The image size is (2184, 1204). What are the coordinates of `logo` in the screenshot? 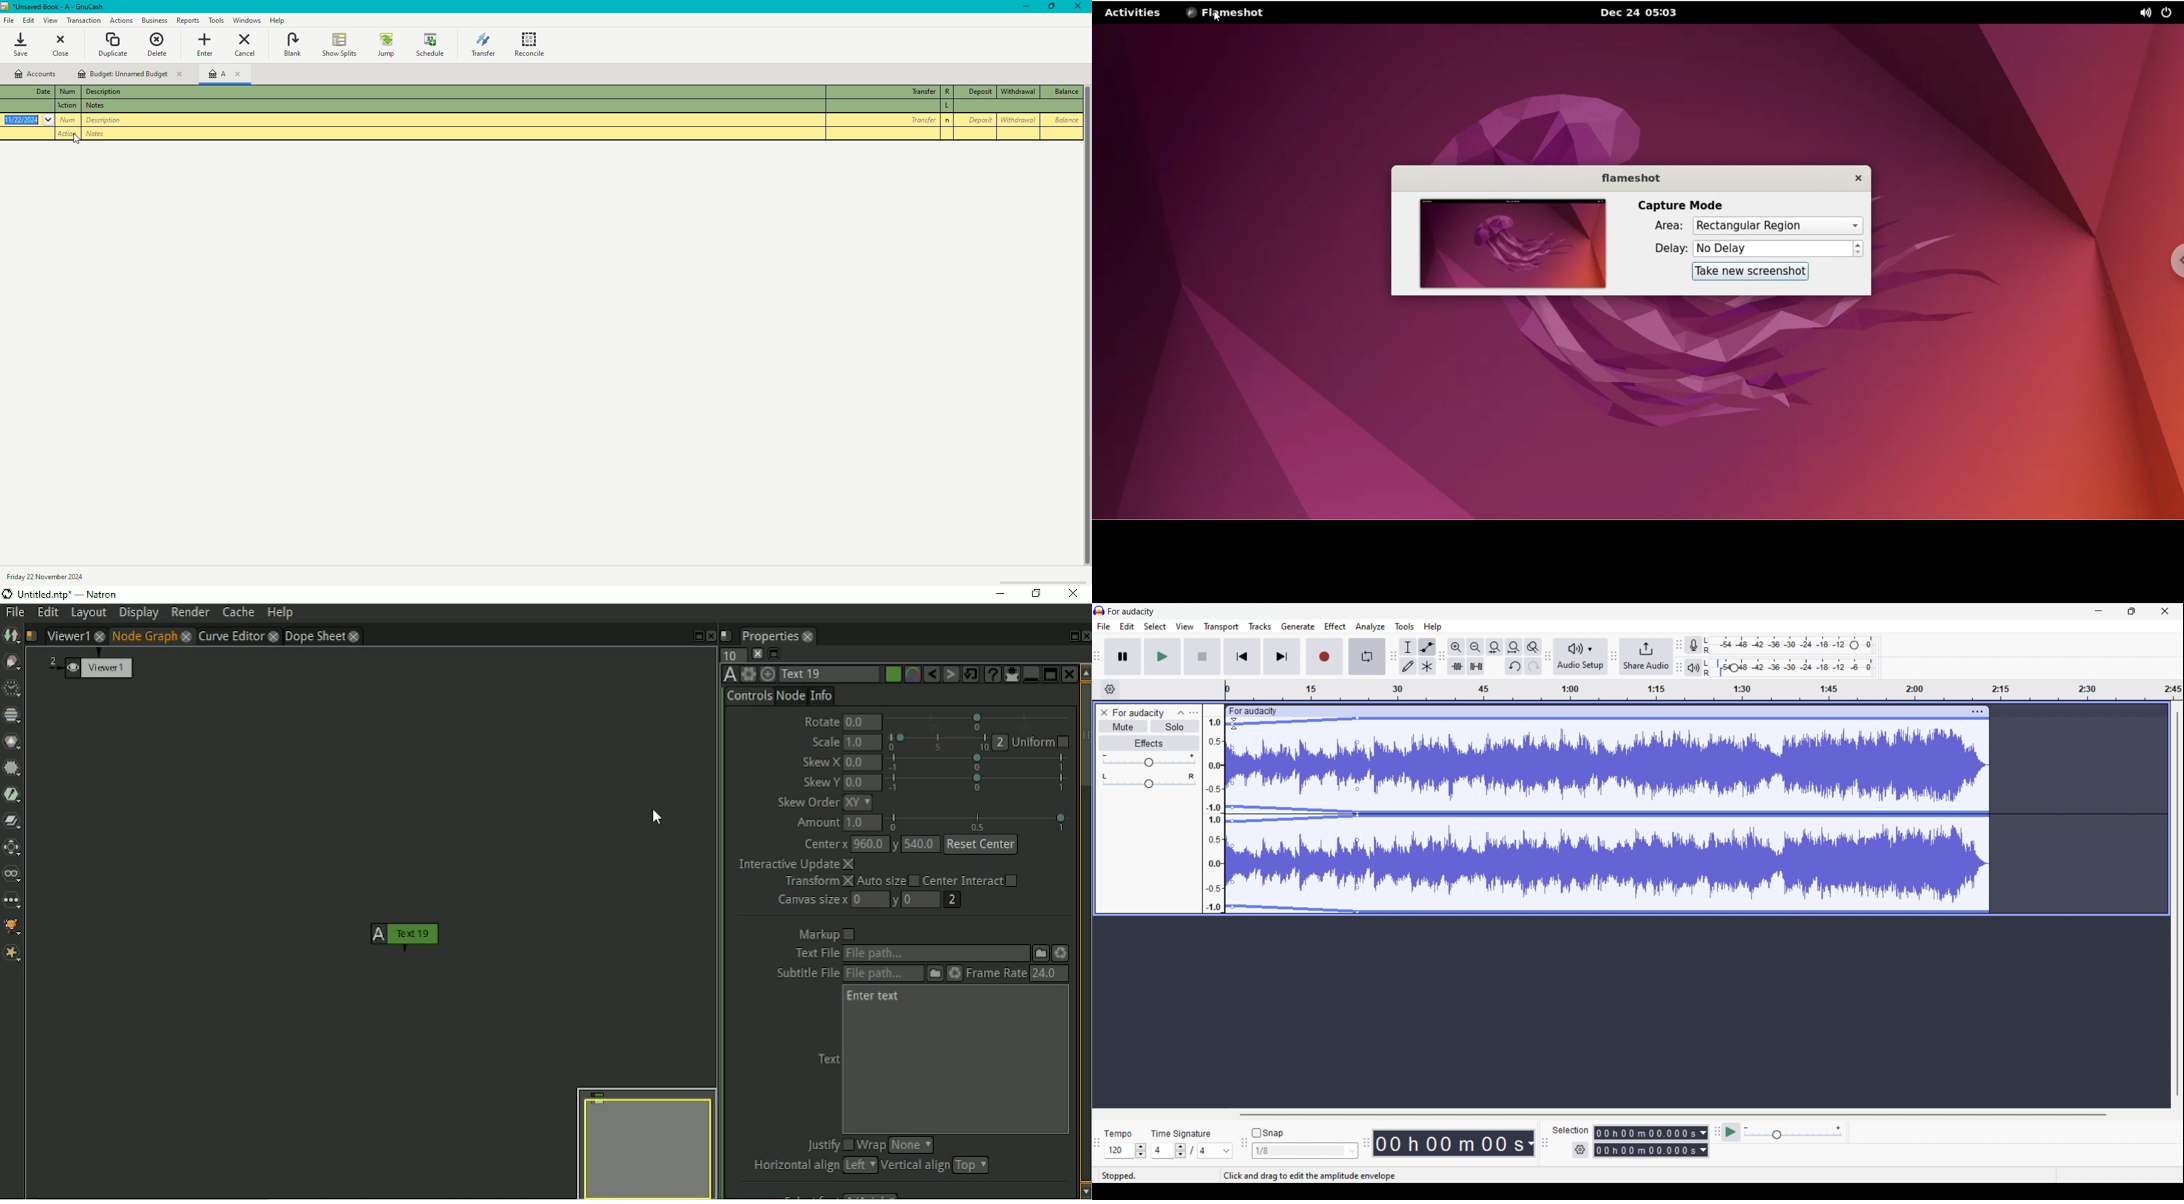 It's located at (1099, 610).